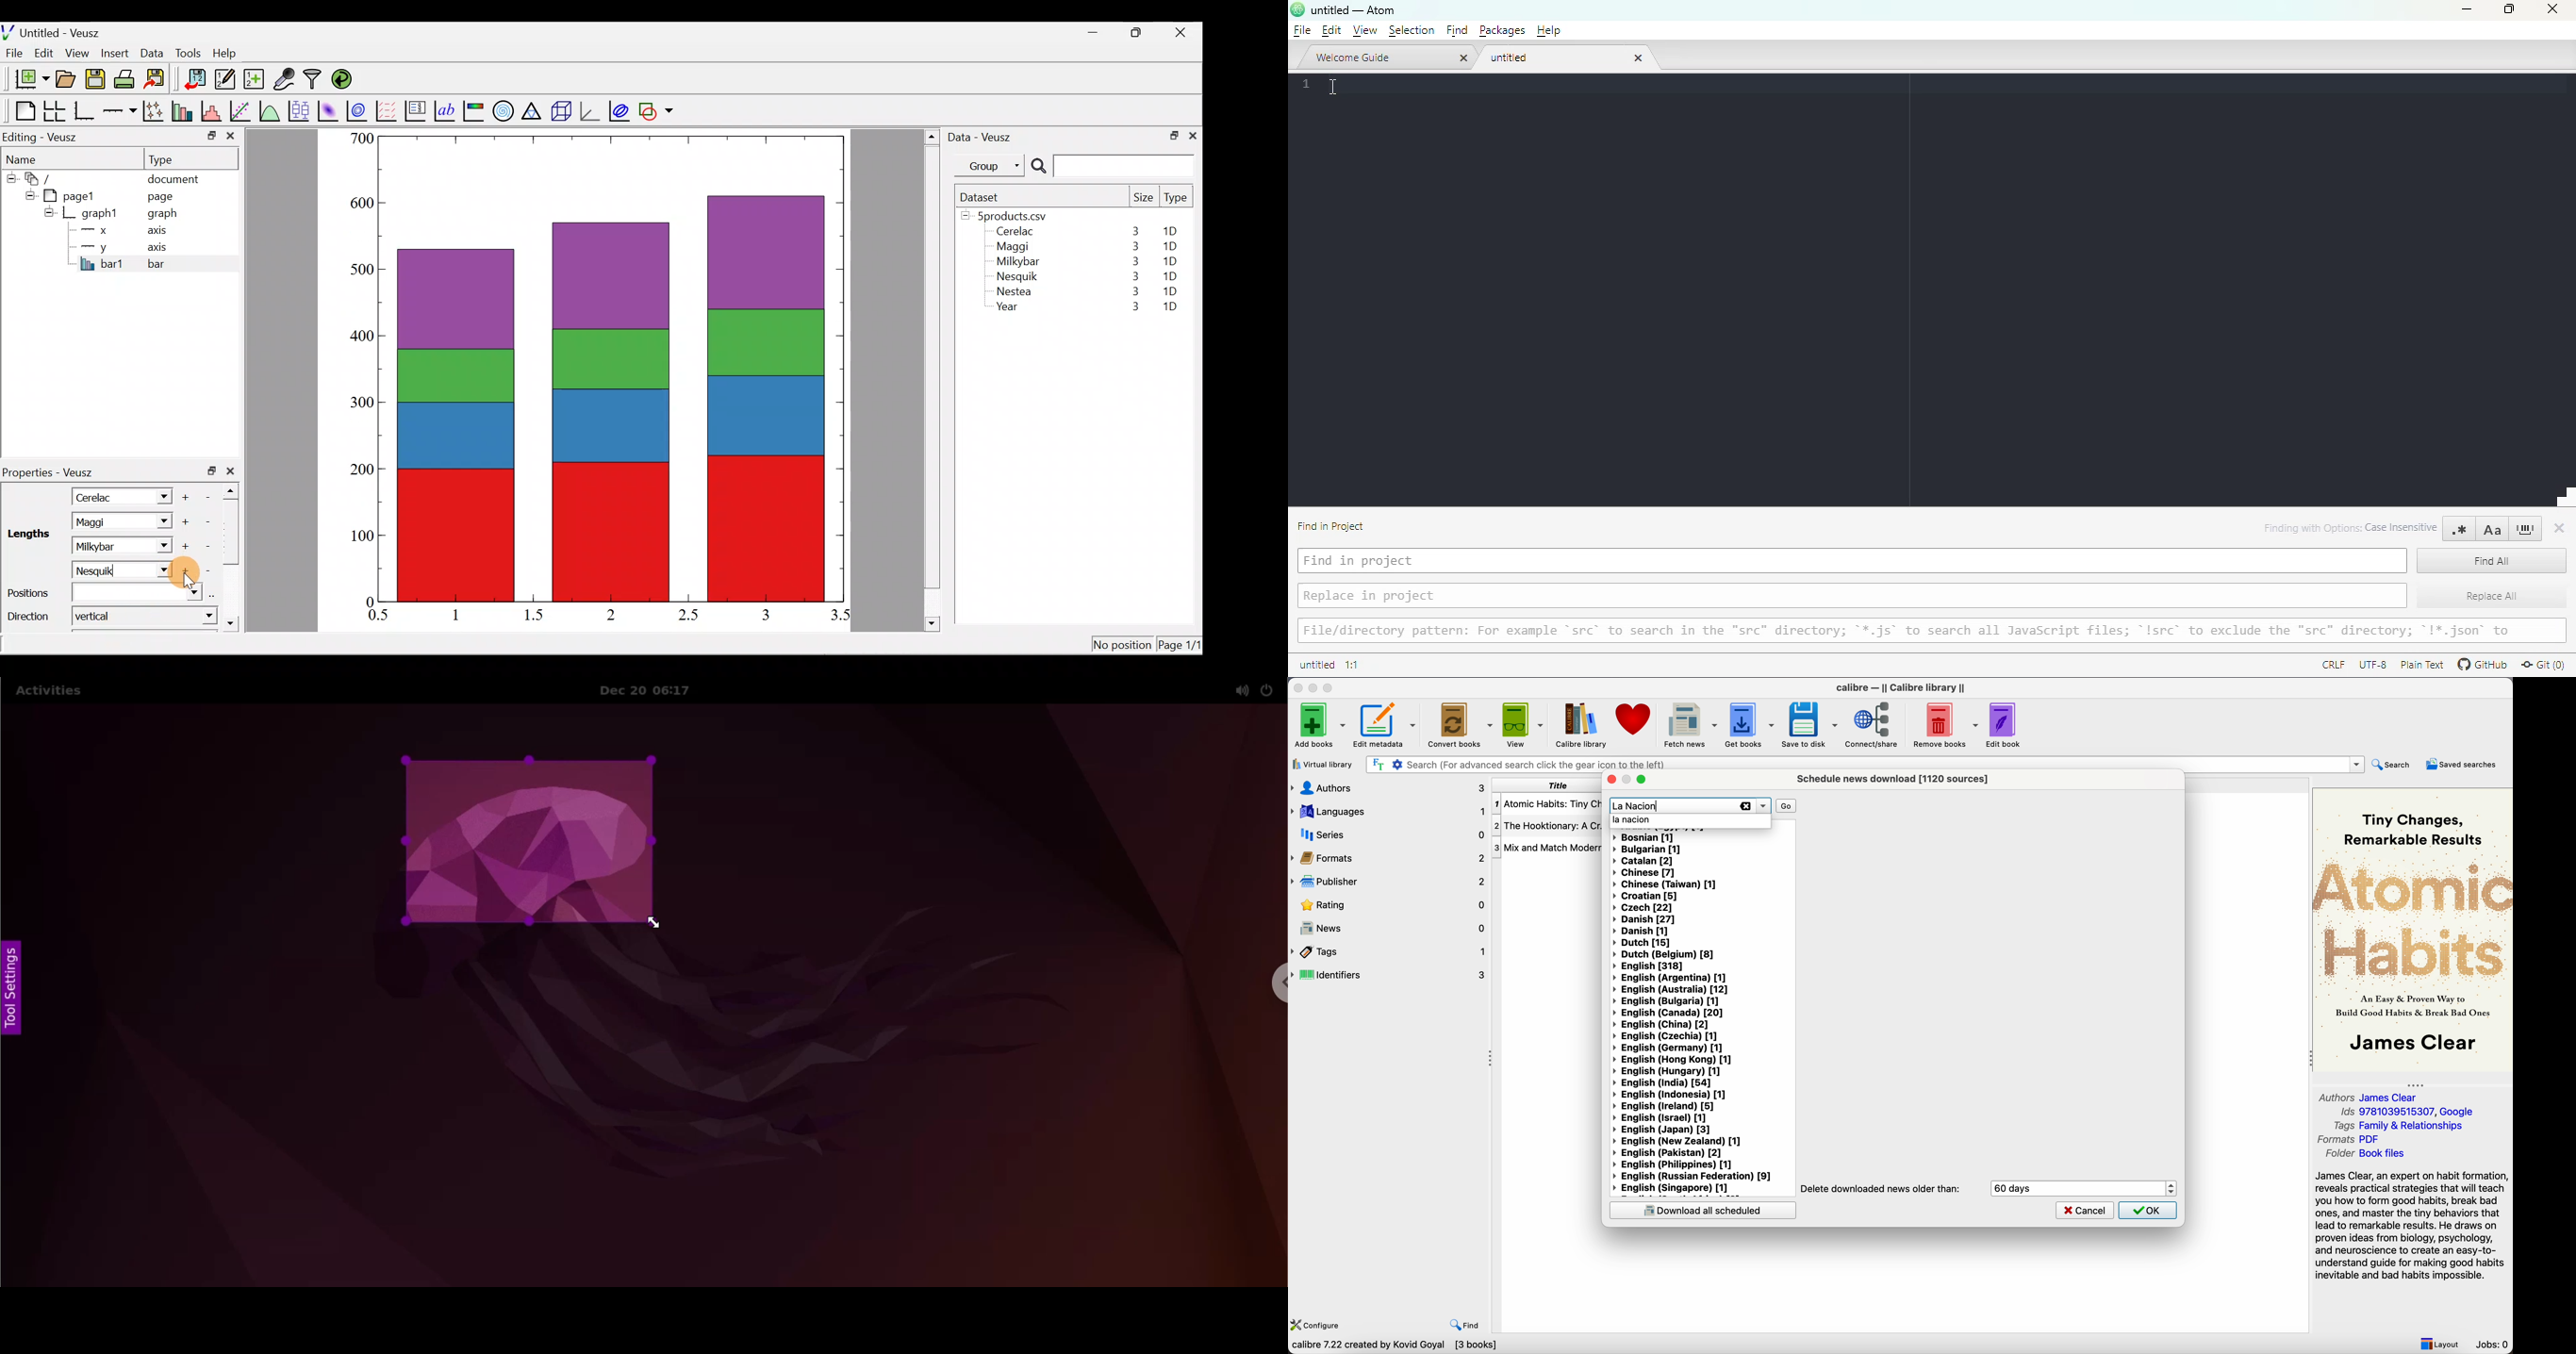 Image resolution: width=2576 pixels, height=1372 pixels. I want to click on find, so click(1465, 1326).